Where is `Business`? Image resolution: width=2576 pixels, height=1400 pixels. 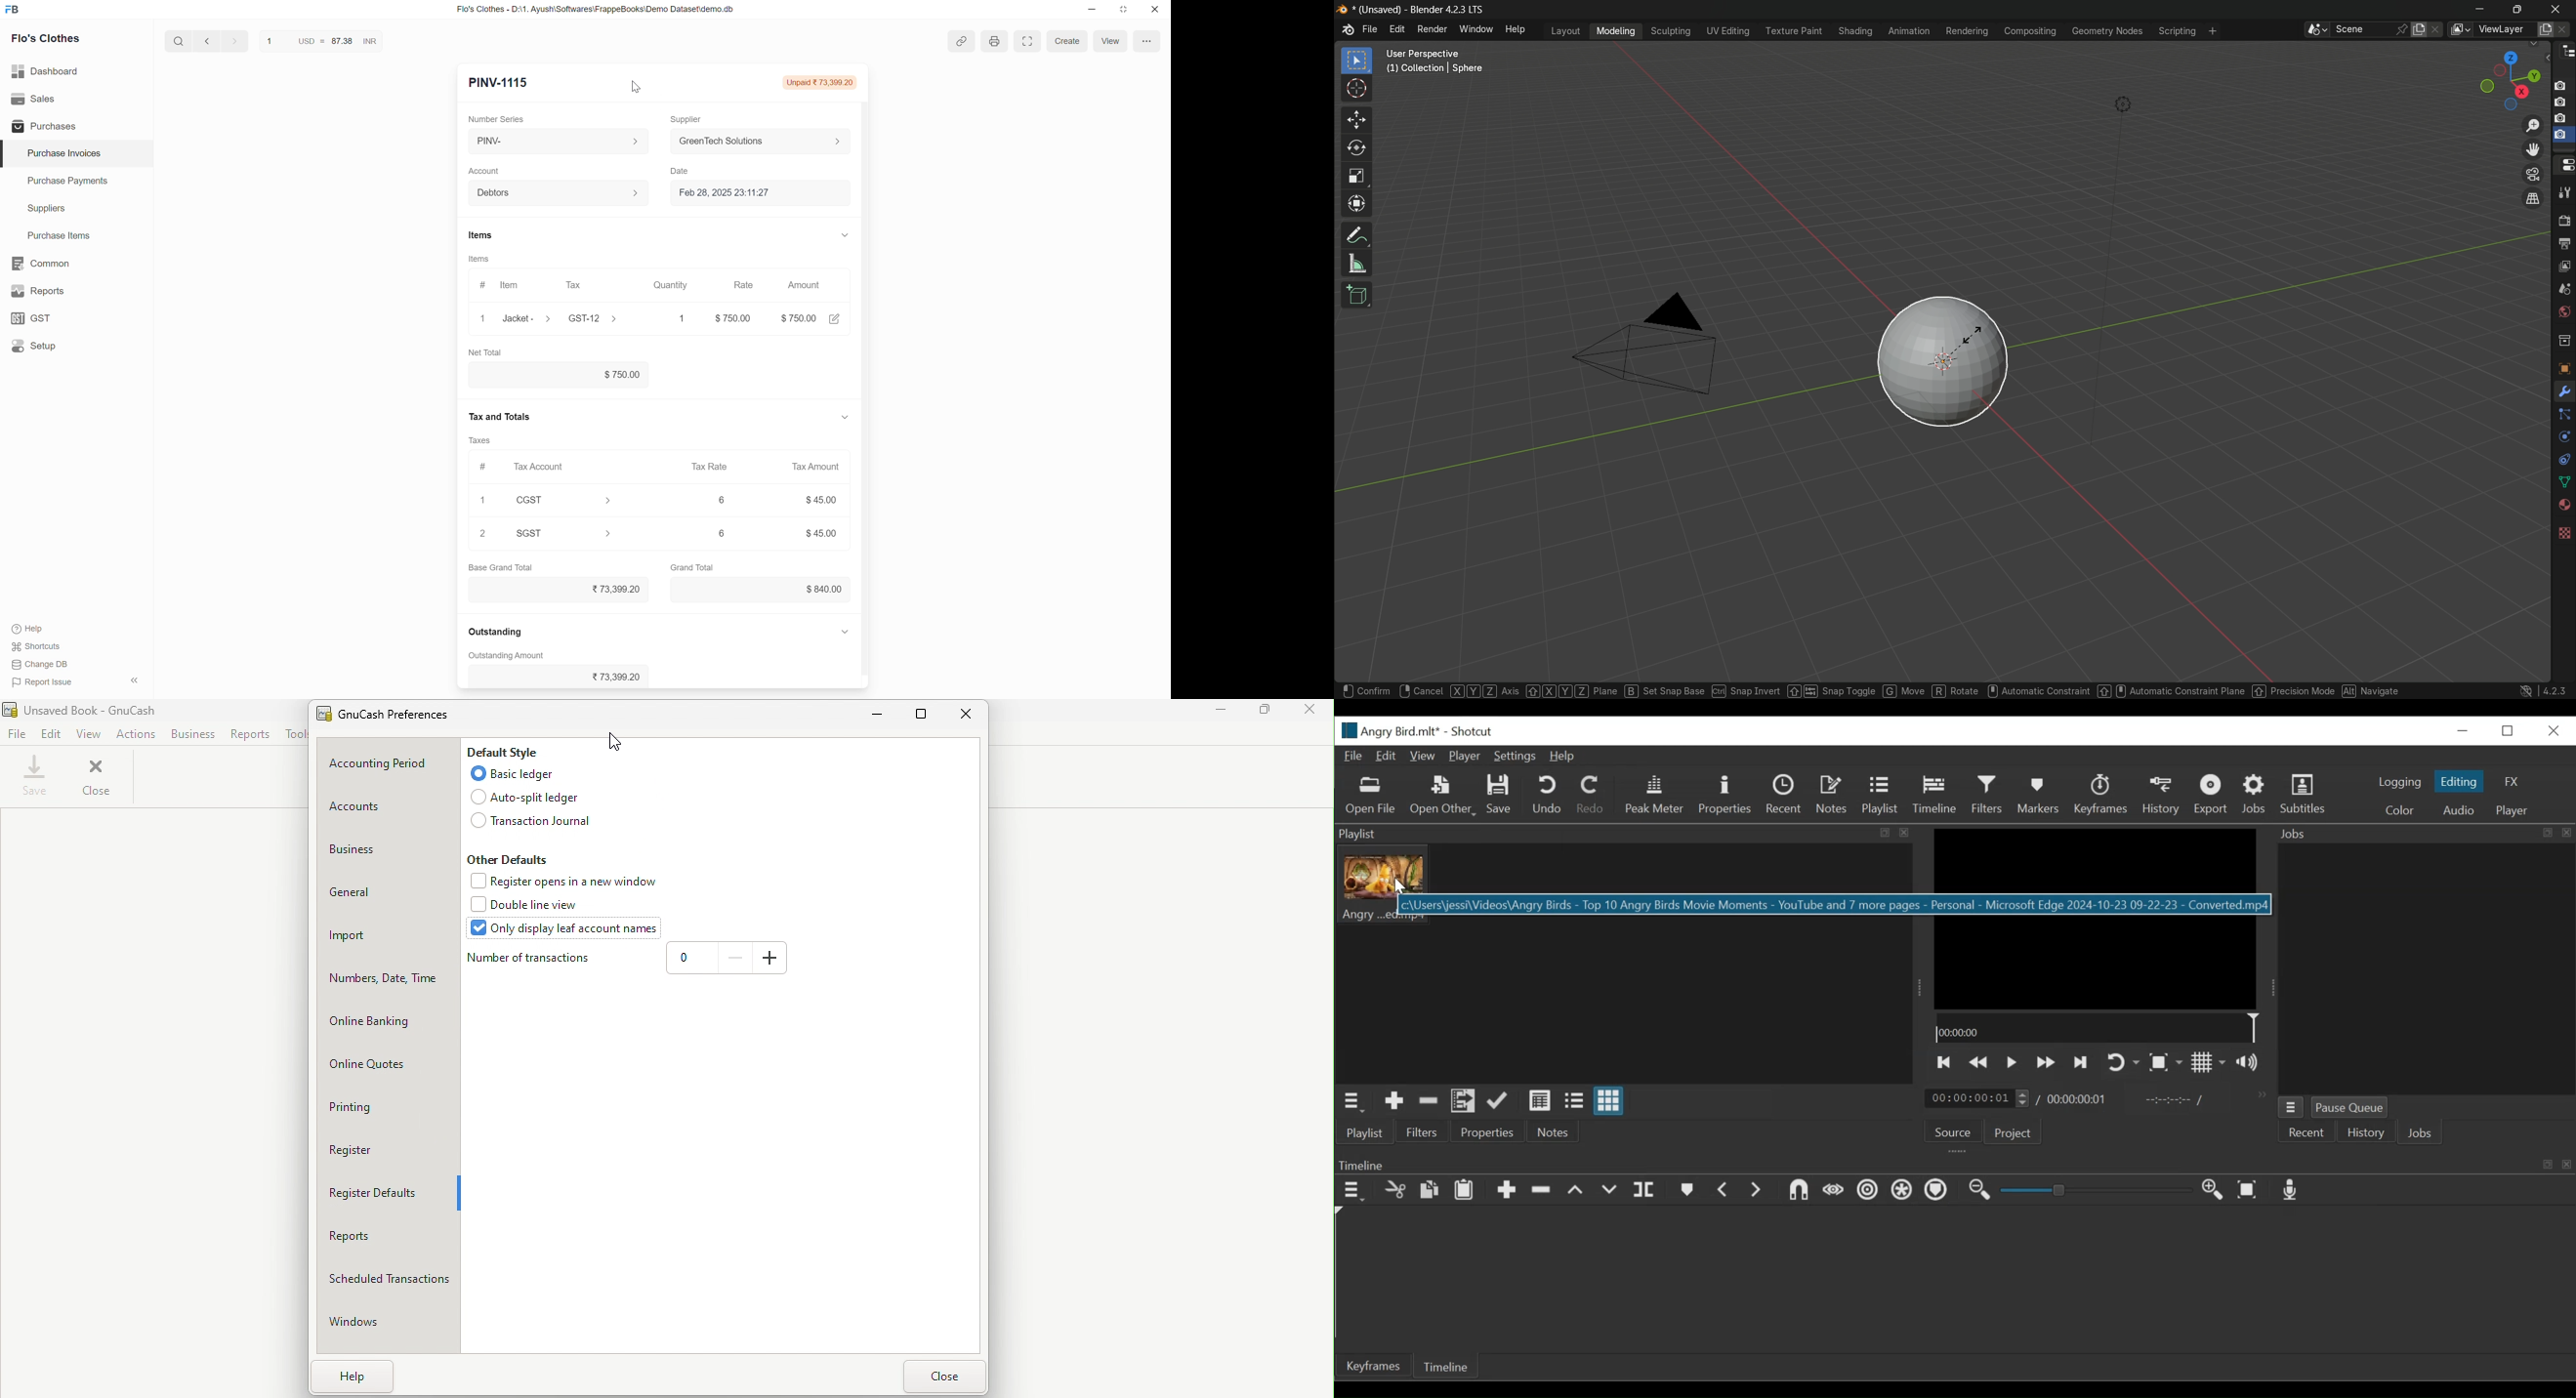
Business is located at coordinates (192, 734).